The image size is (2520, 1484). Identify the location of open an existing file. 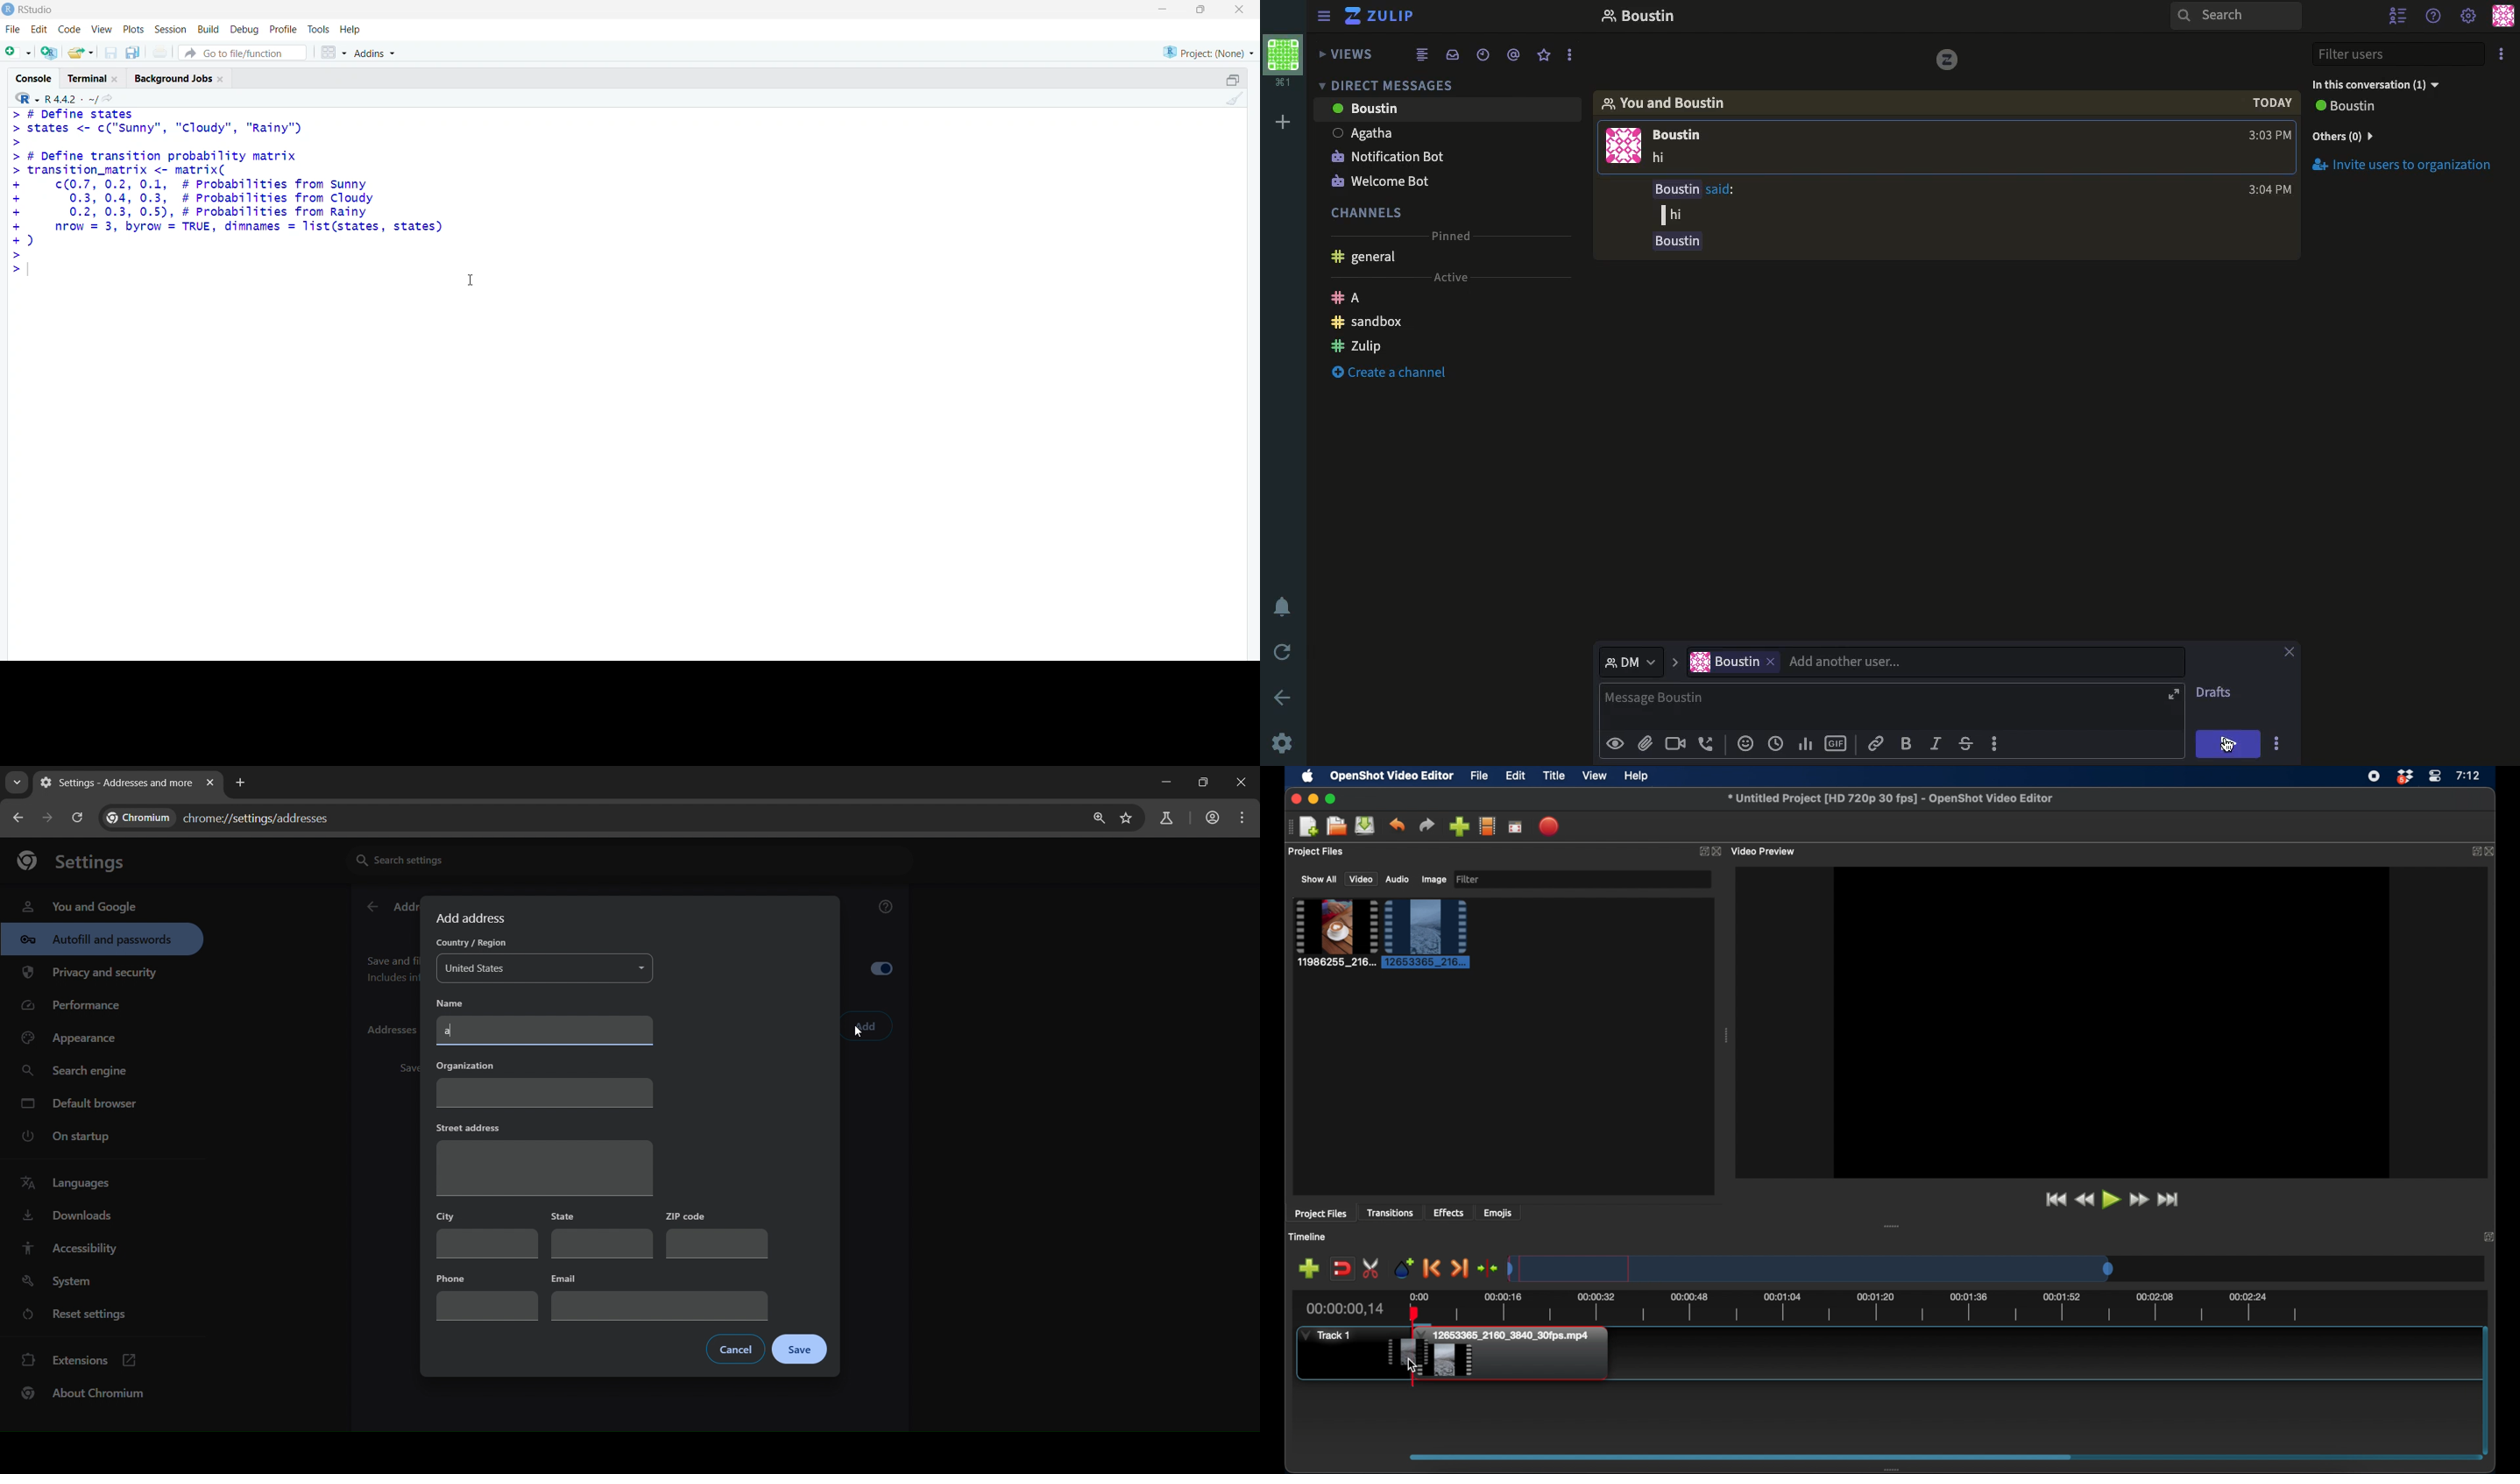
(81, 52).